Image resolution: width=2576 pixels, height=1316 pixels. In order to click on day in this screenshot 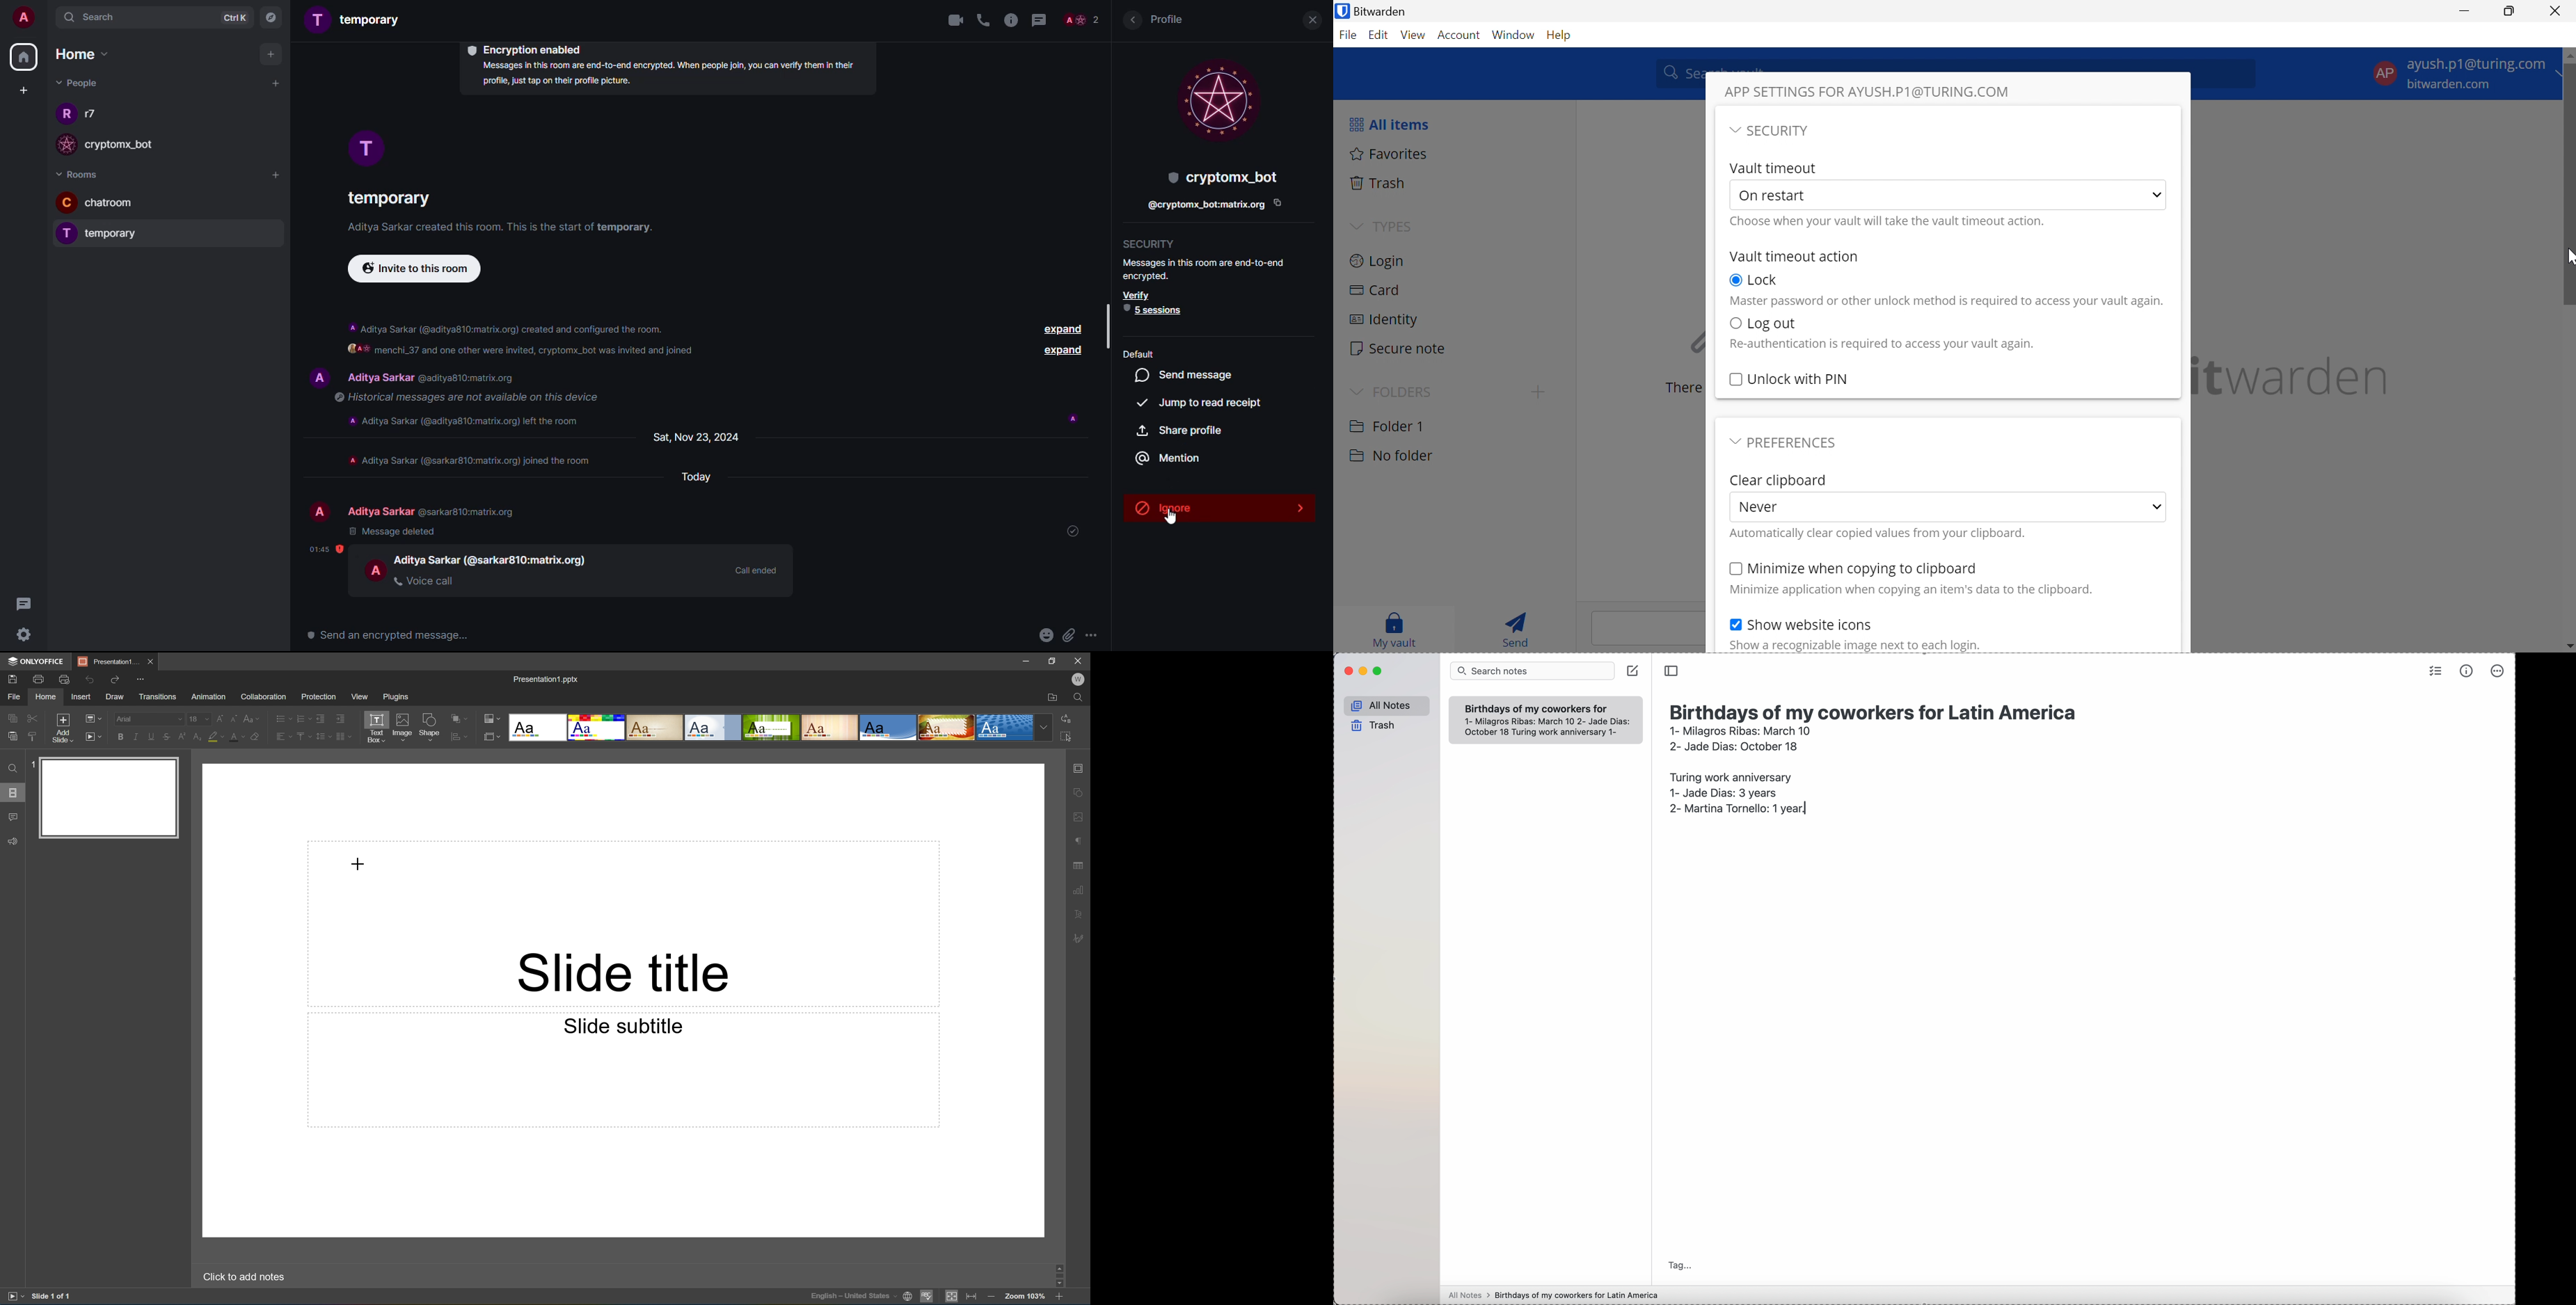, I will do `click(691, 478)`.